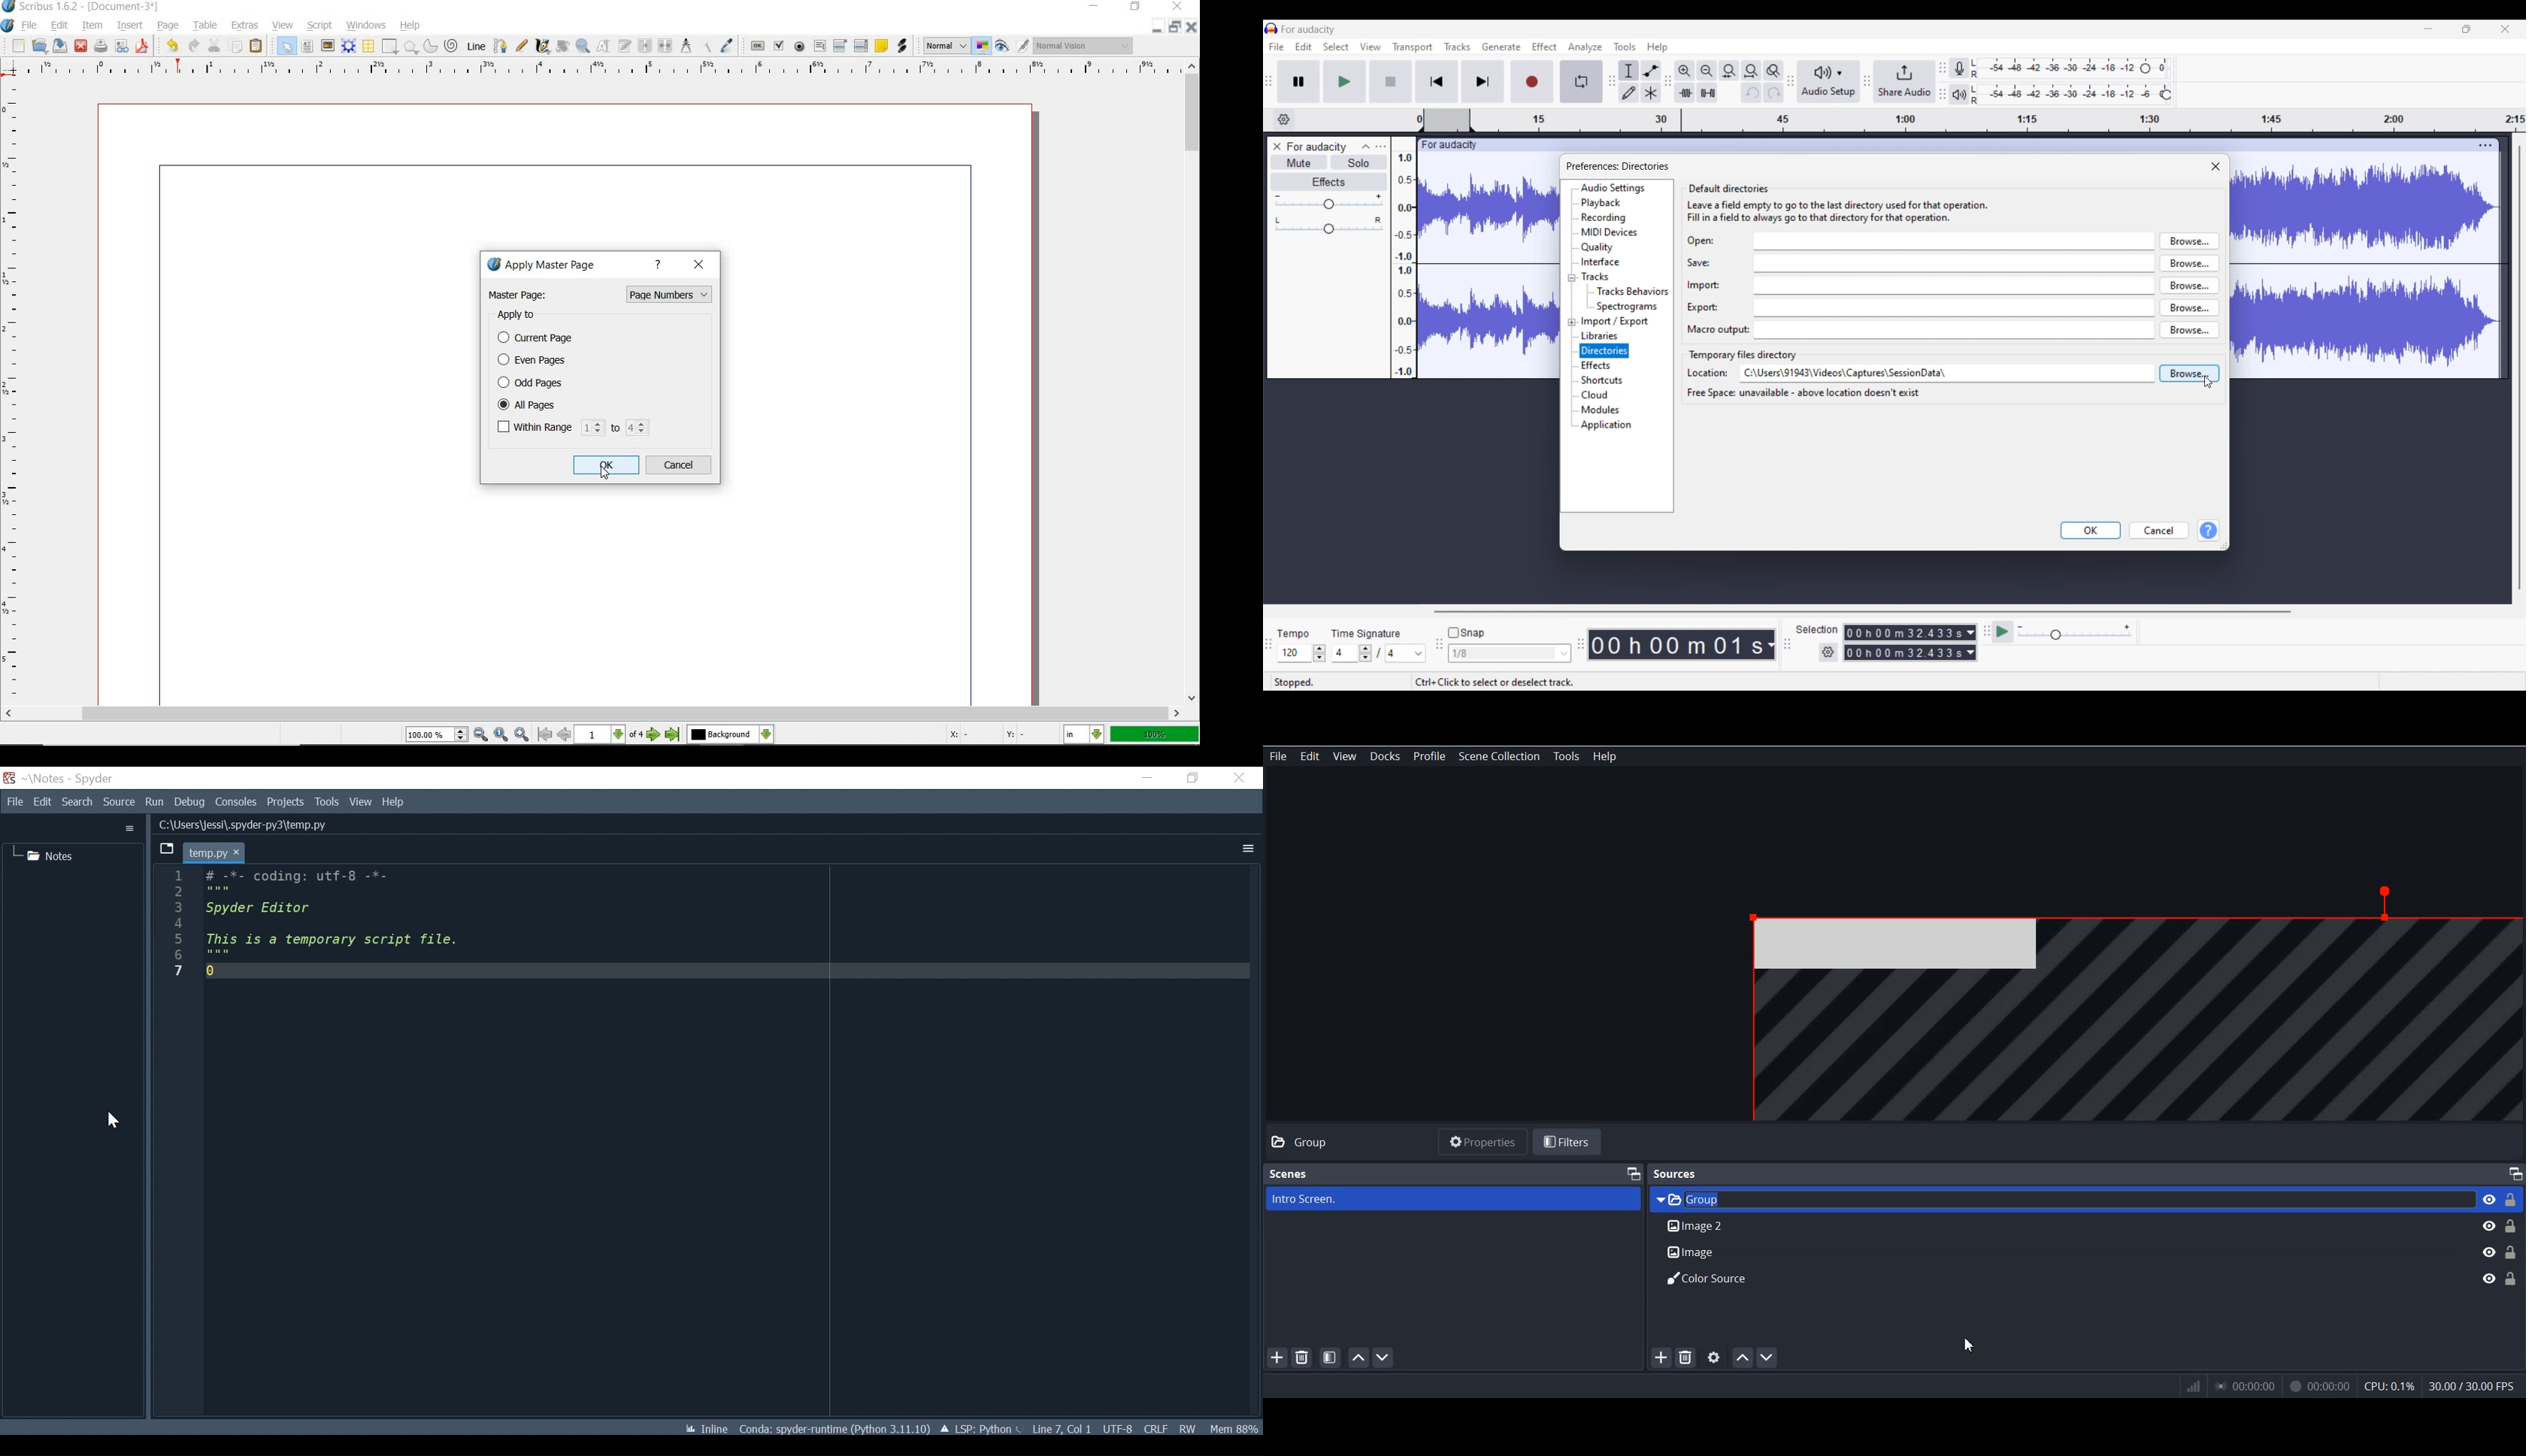  I want to click on text annotation, so click(880, 46).